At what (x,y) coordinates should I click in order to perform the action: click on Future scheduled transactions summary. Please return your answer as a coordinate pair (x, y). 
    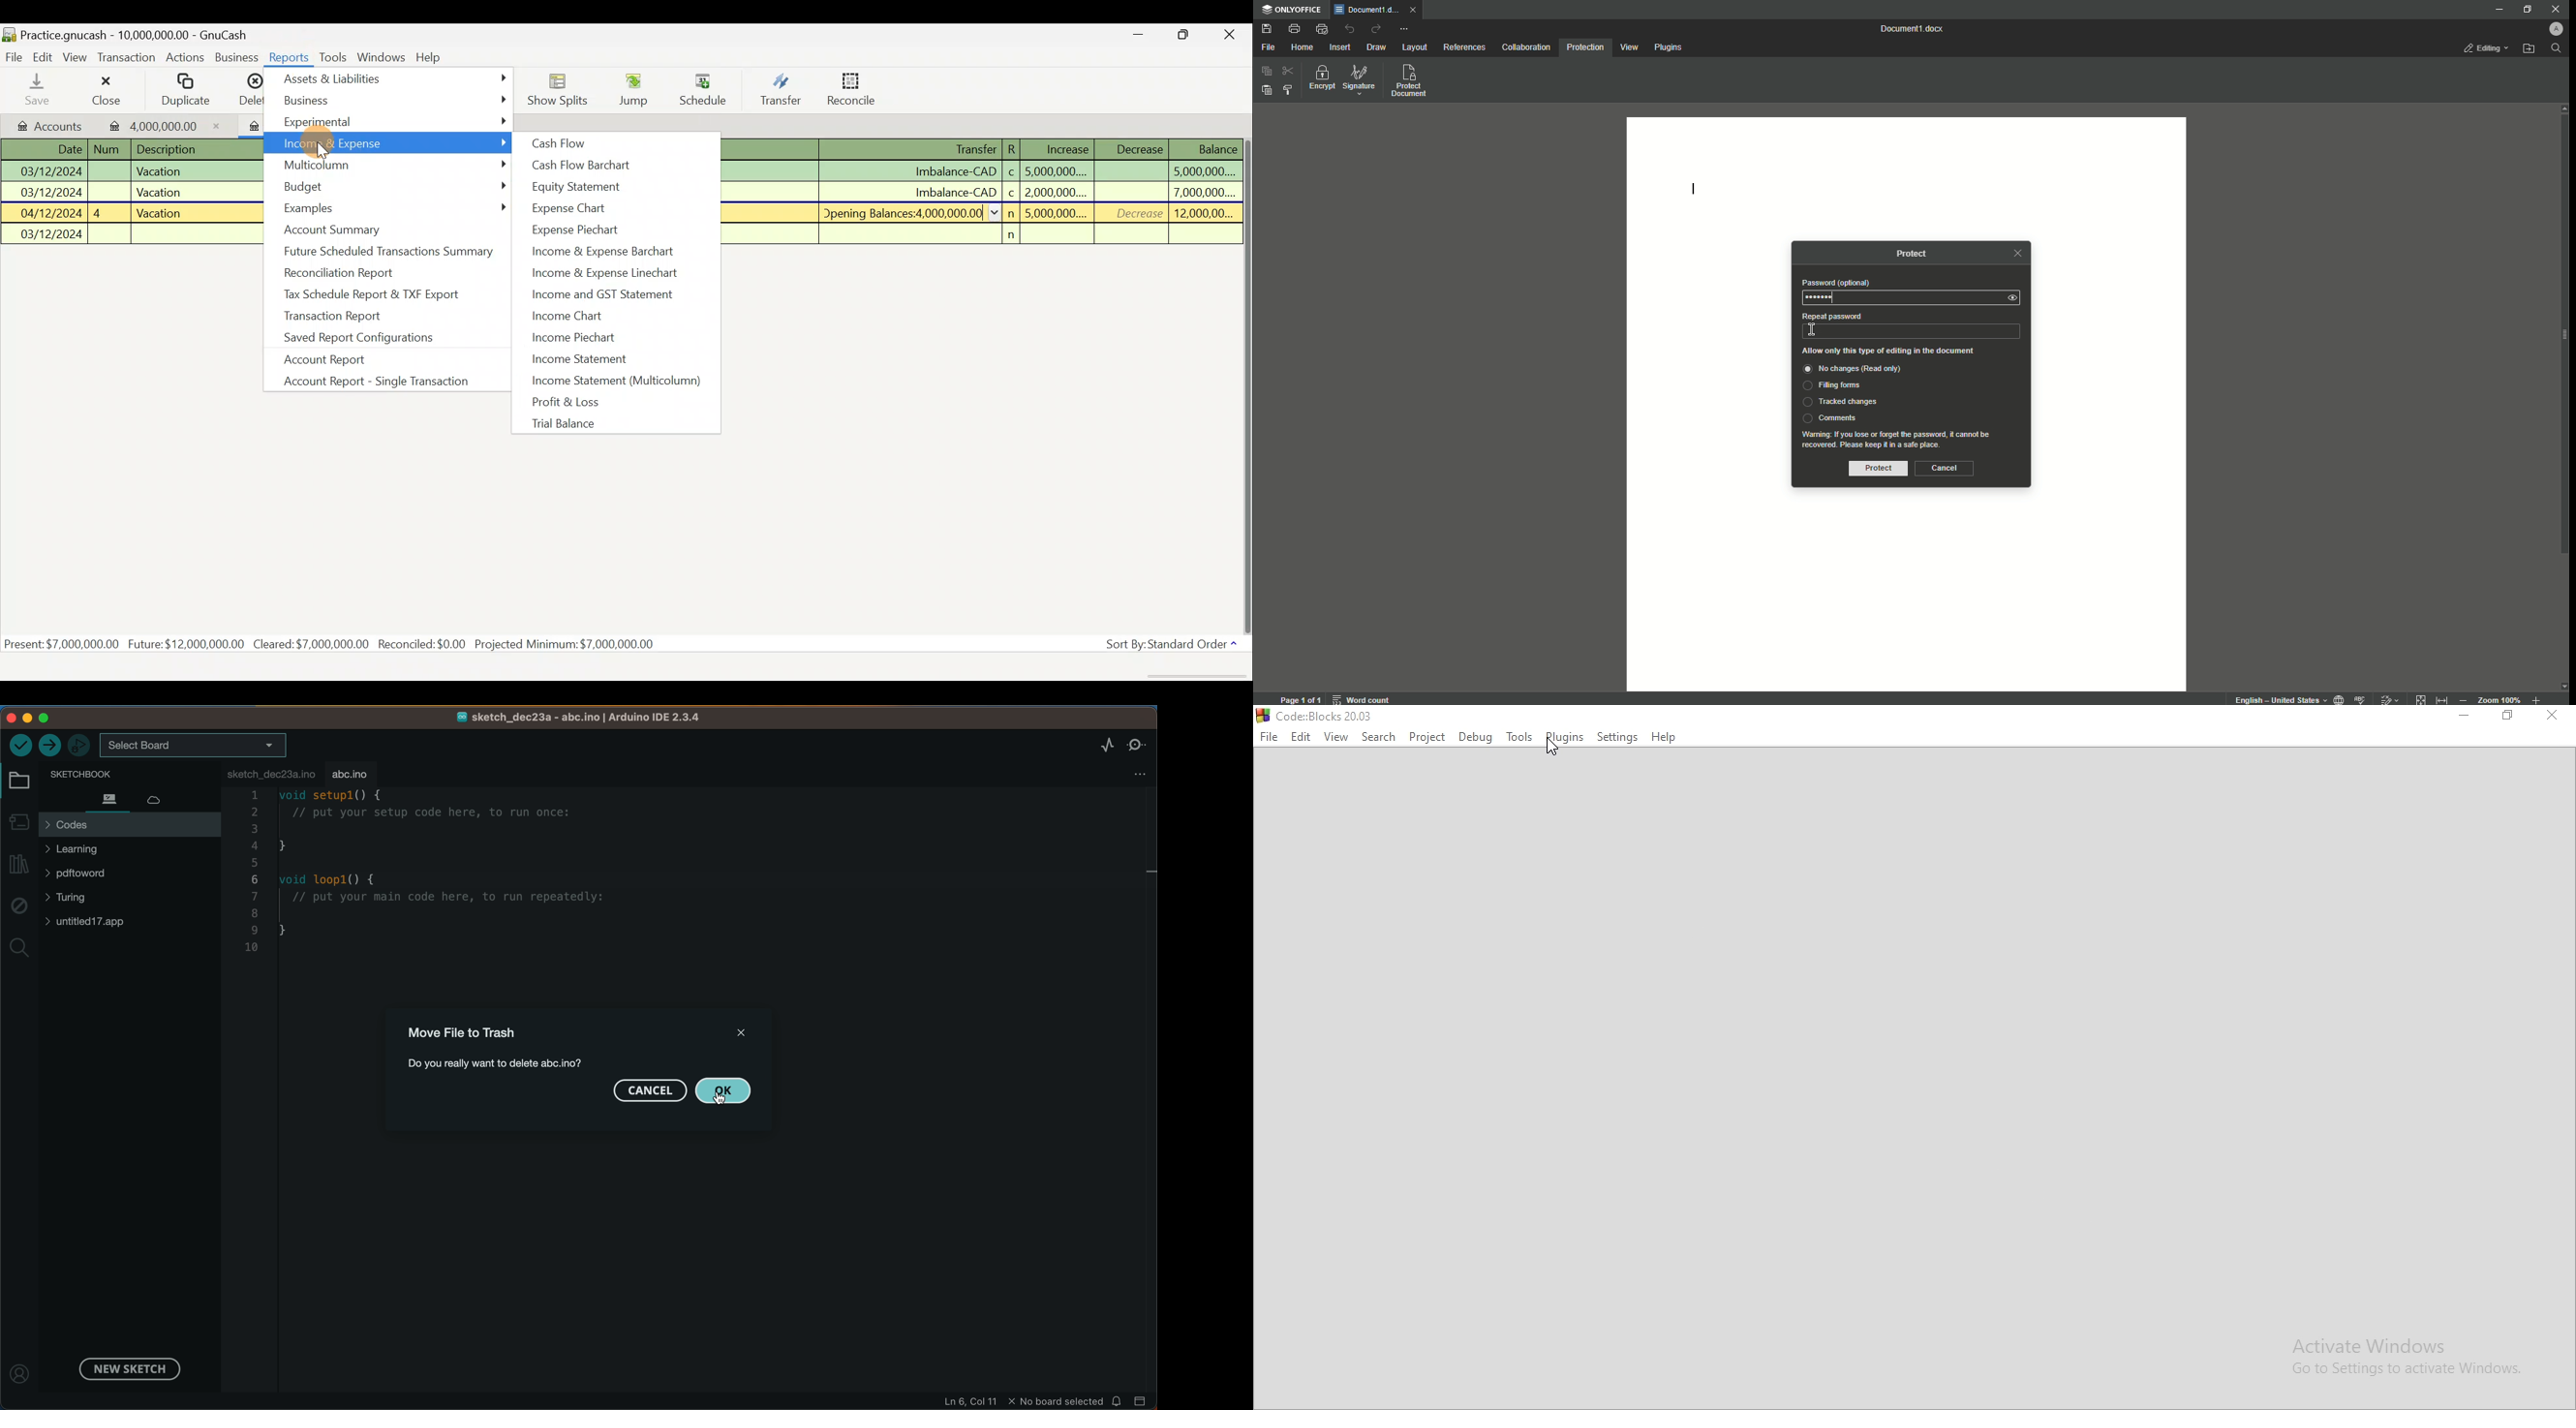
    Looking at the image, I should click on (390, 251).